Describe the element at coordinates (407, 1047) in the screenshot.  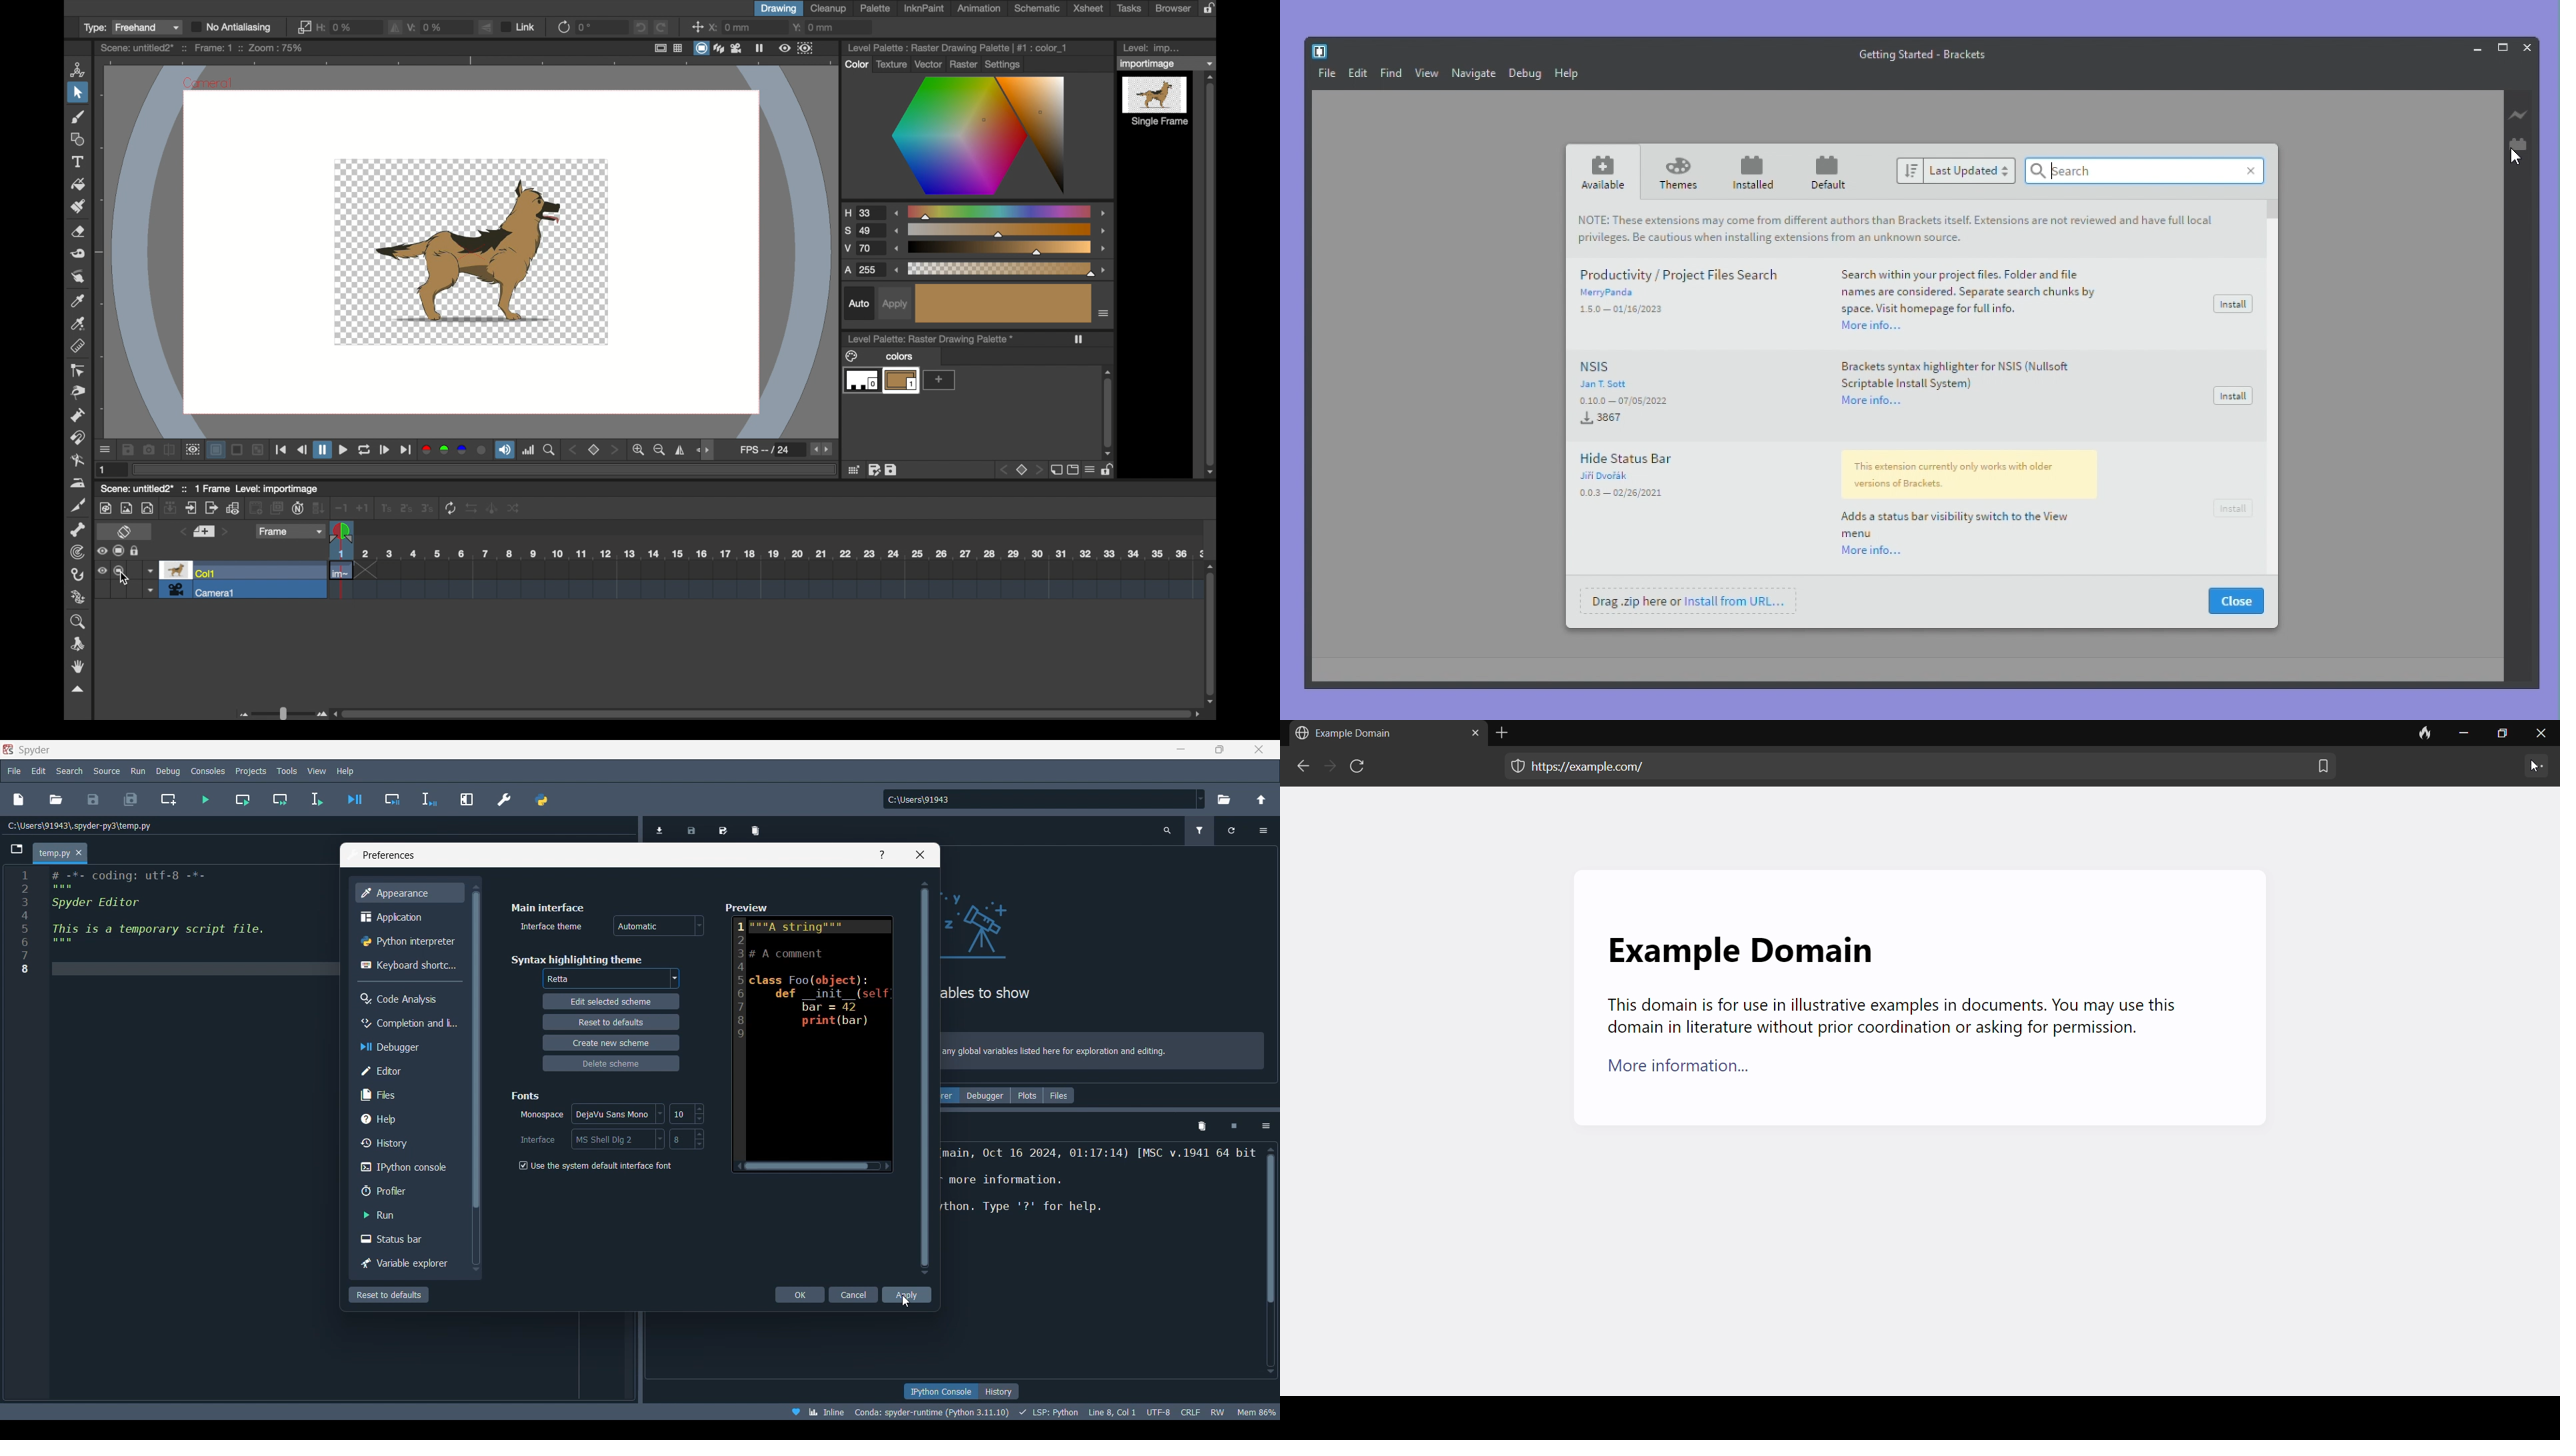
I see `Debugger` at that location.